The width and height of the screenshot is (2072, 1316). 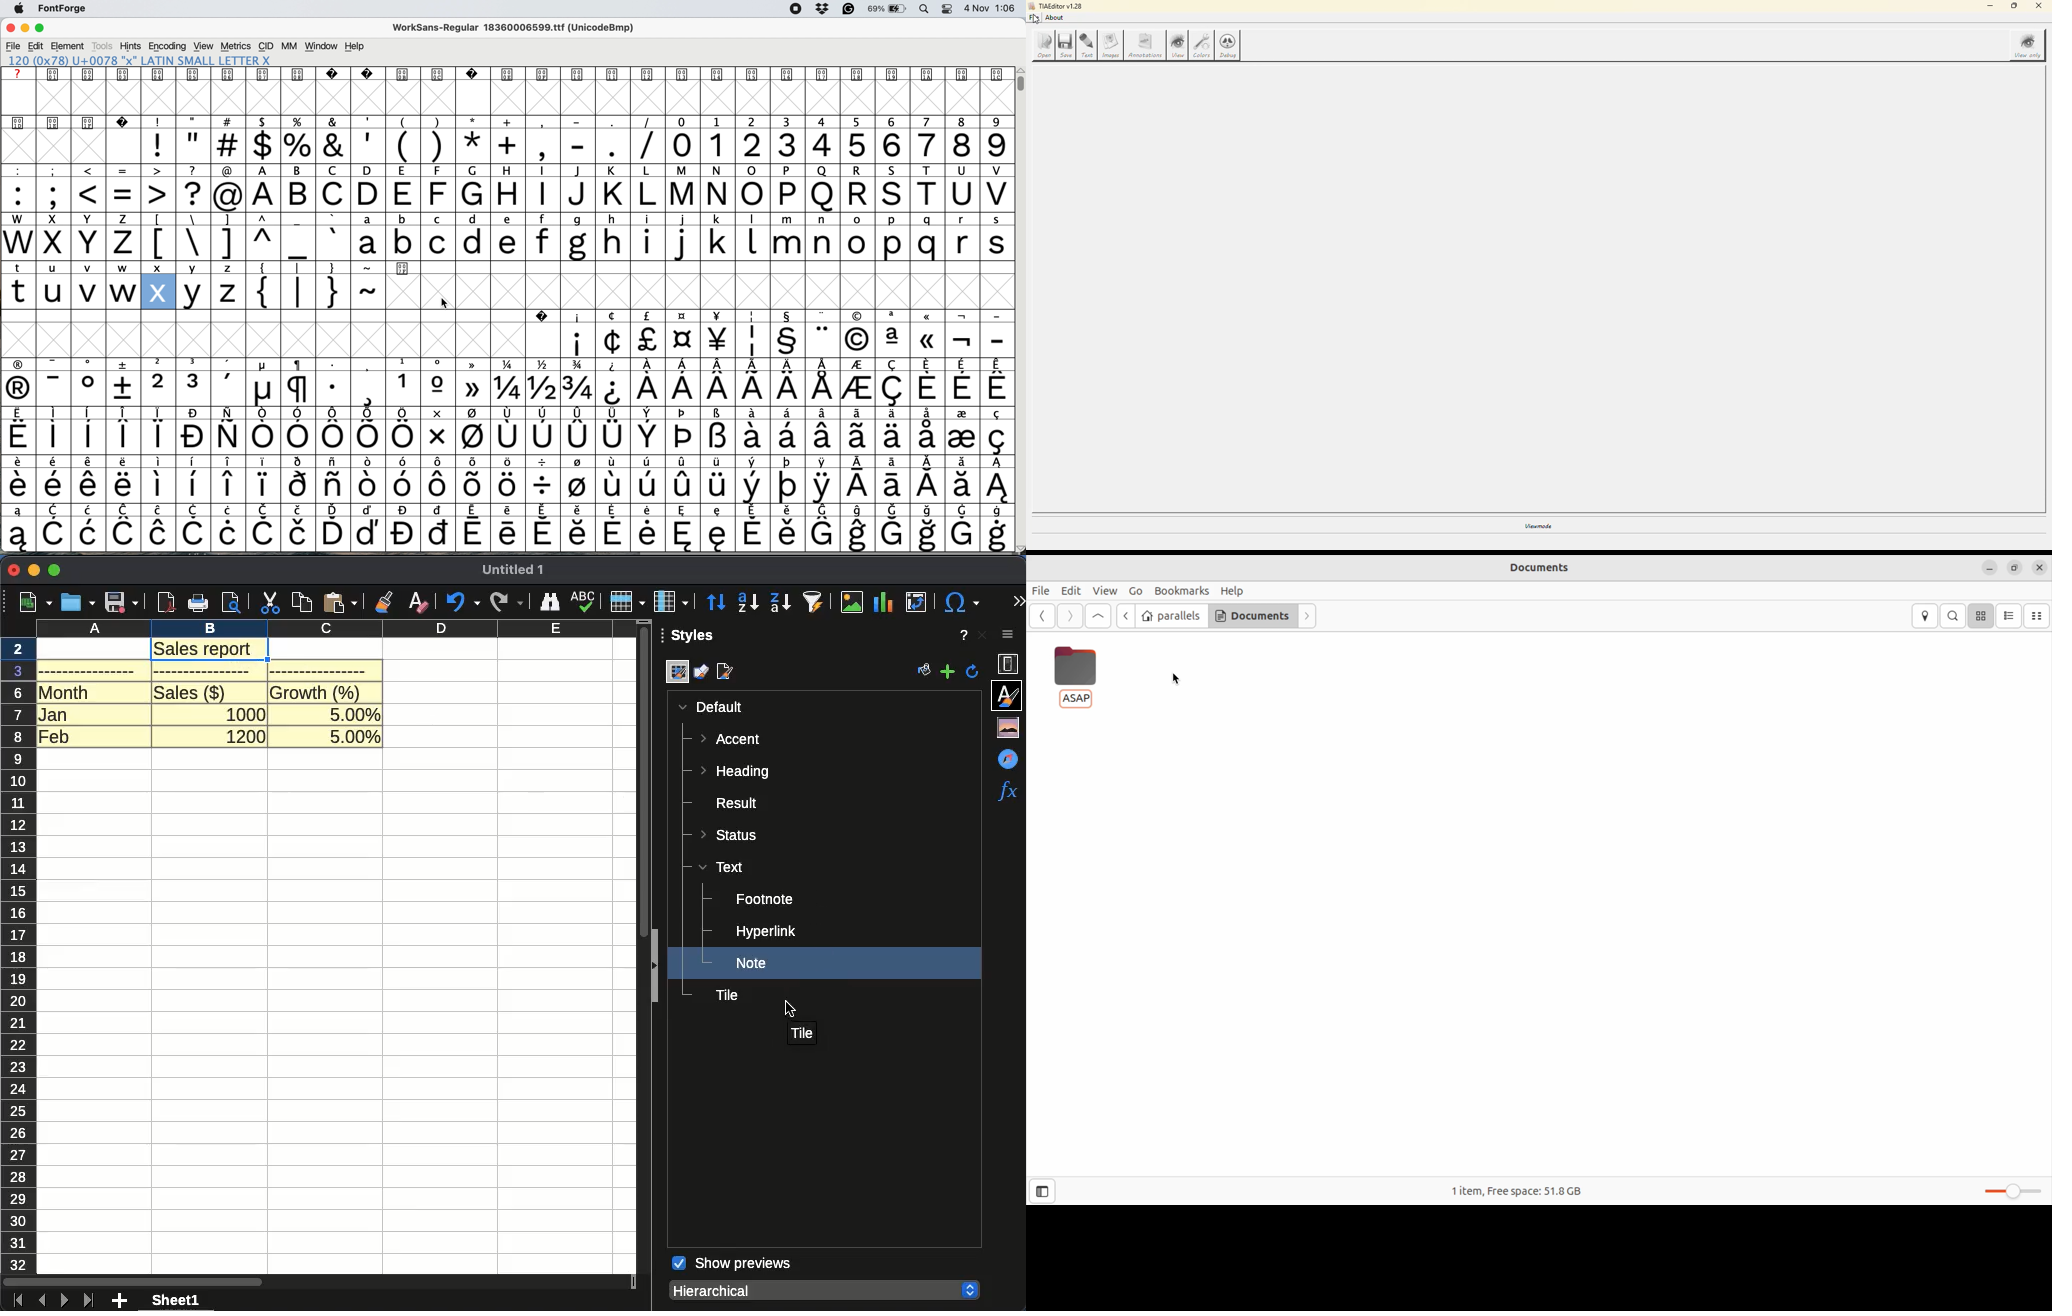 I want to click on scroll, so click(x=644, y=780).